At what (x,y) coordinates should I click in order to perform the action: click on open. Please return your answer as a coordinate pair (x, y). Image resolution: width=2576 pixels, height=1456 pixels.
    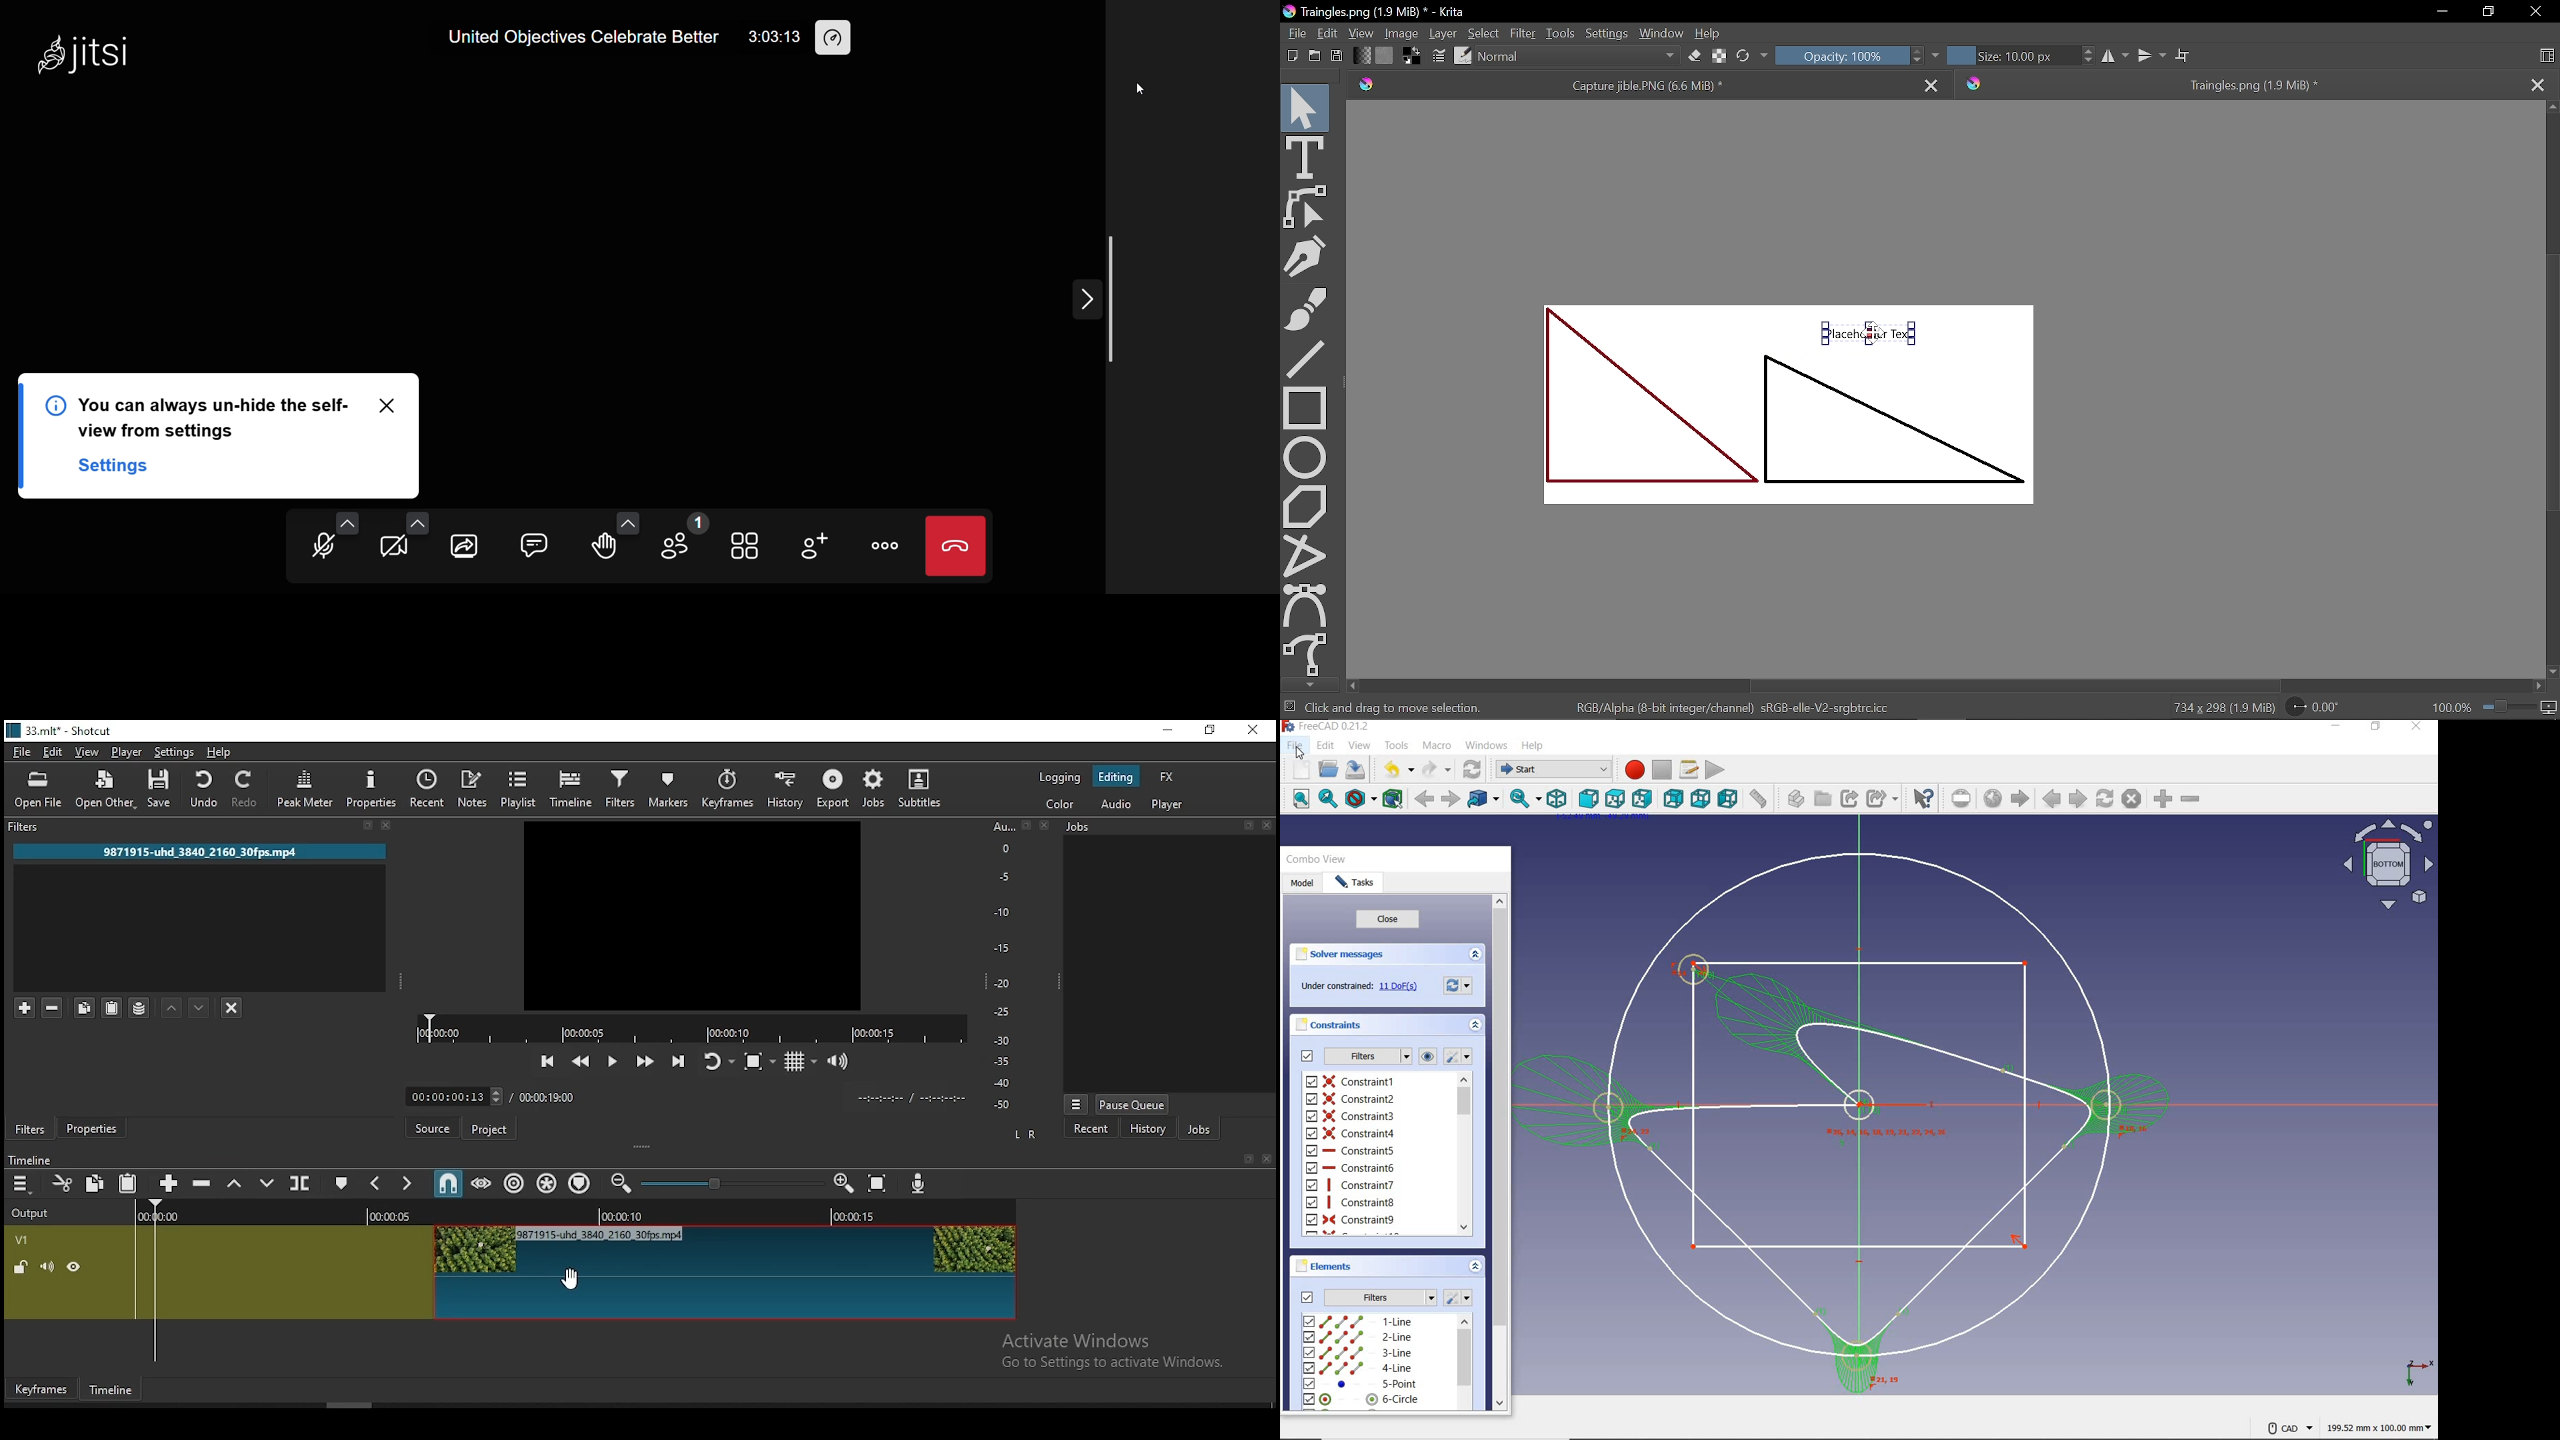
    Looking at the image, I should click on (1329, 771).